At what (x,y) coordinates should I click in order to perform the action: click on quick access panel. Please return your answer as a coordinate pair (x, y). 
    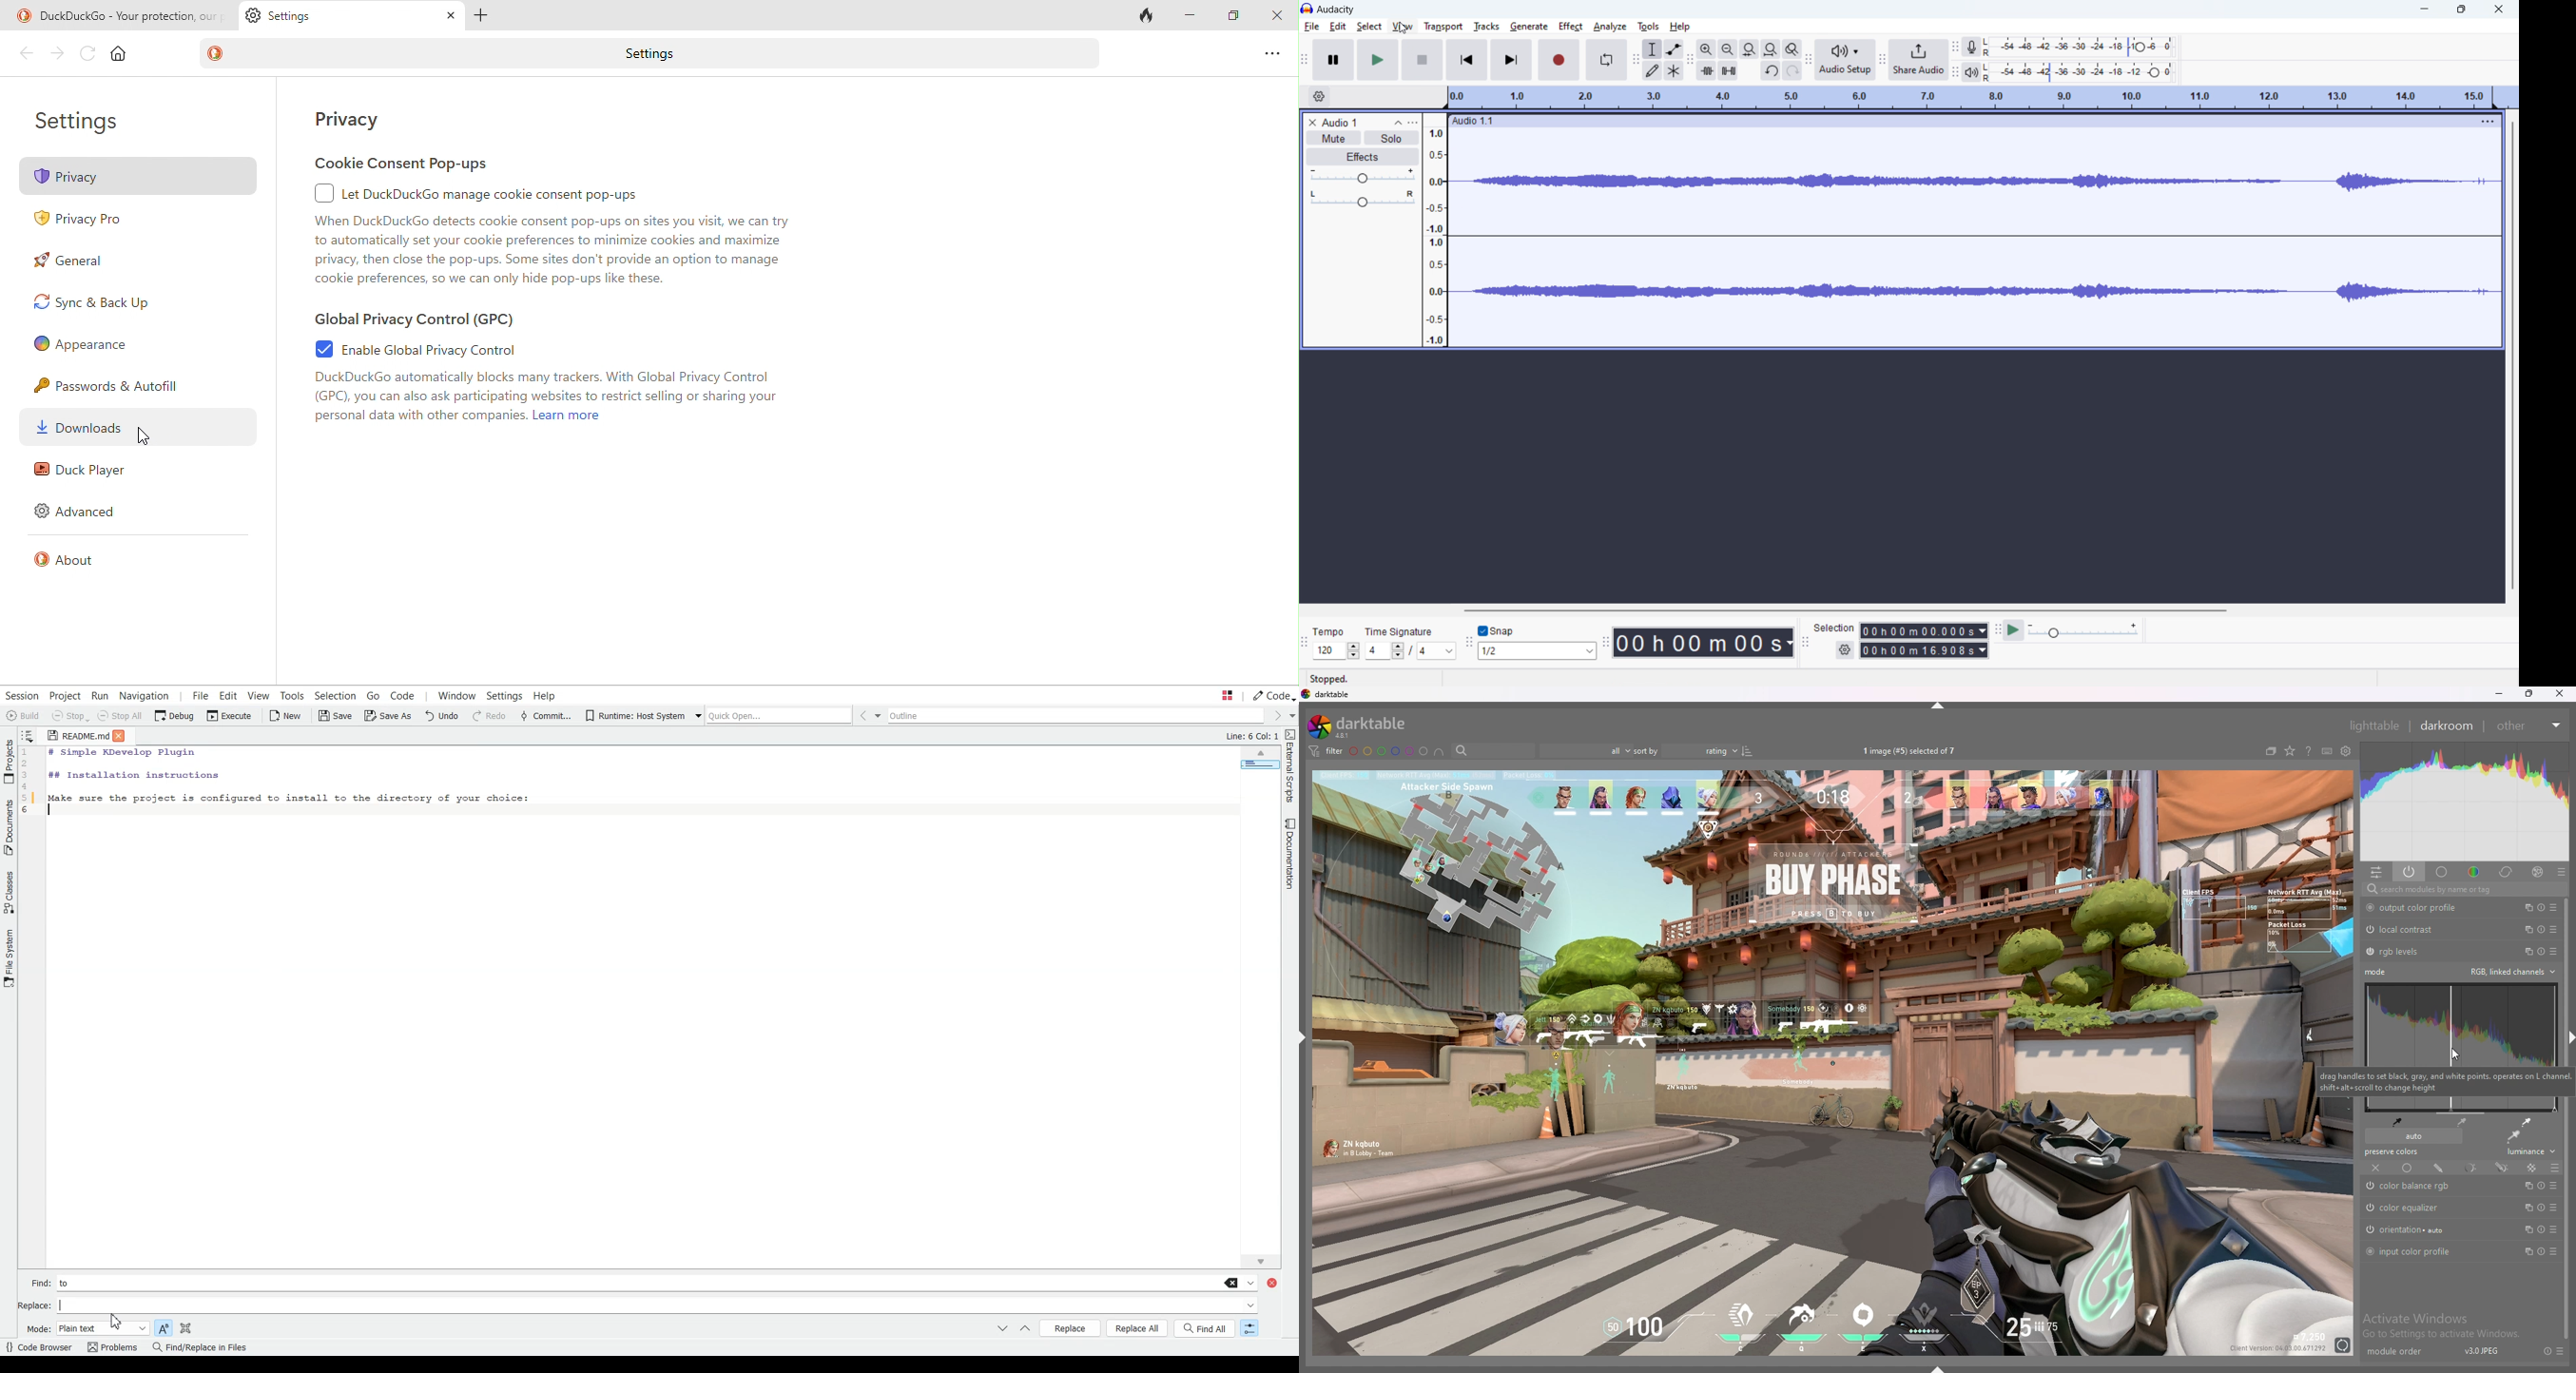
    Looking at the image, I should click on (2377, 872).